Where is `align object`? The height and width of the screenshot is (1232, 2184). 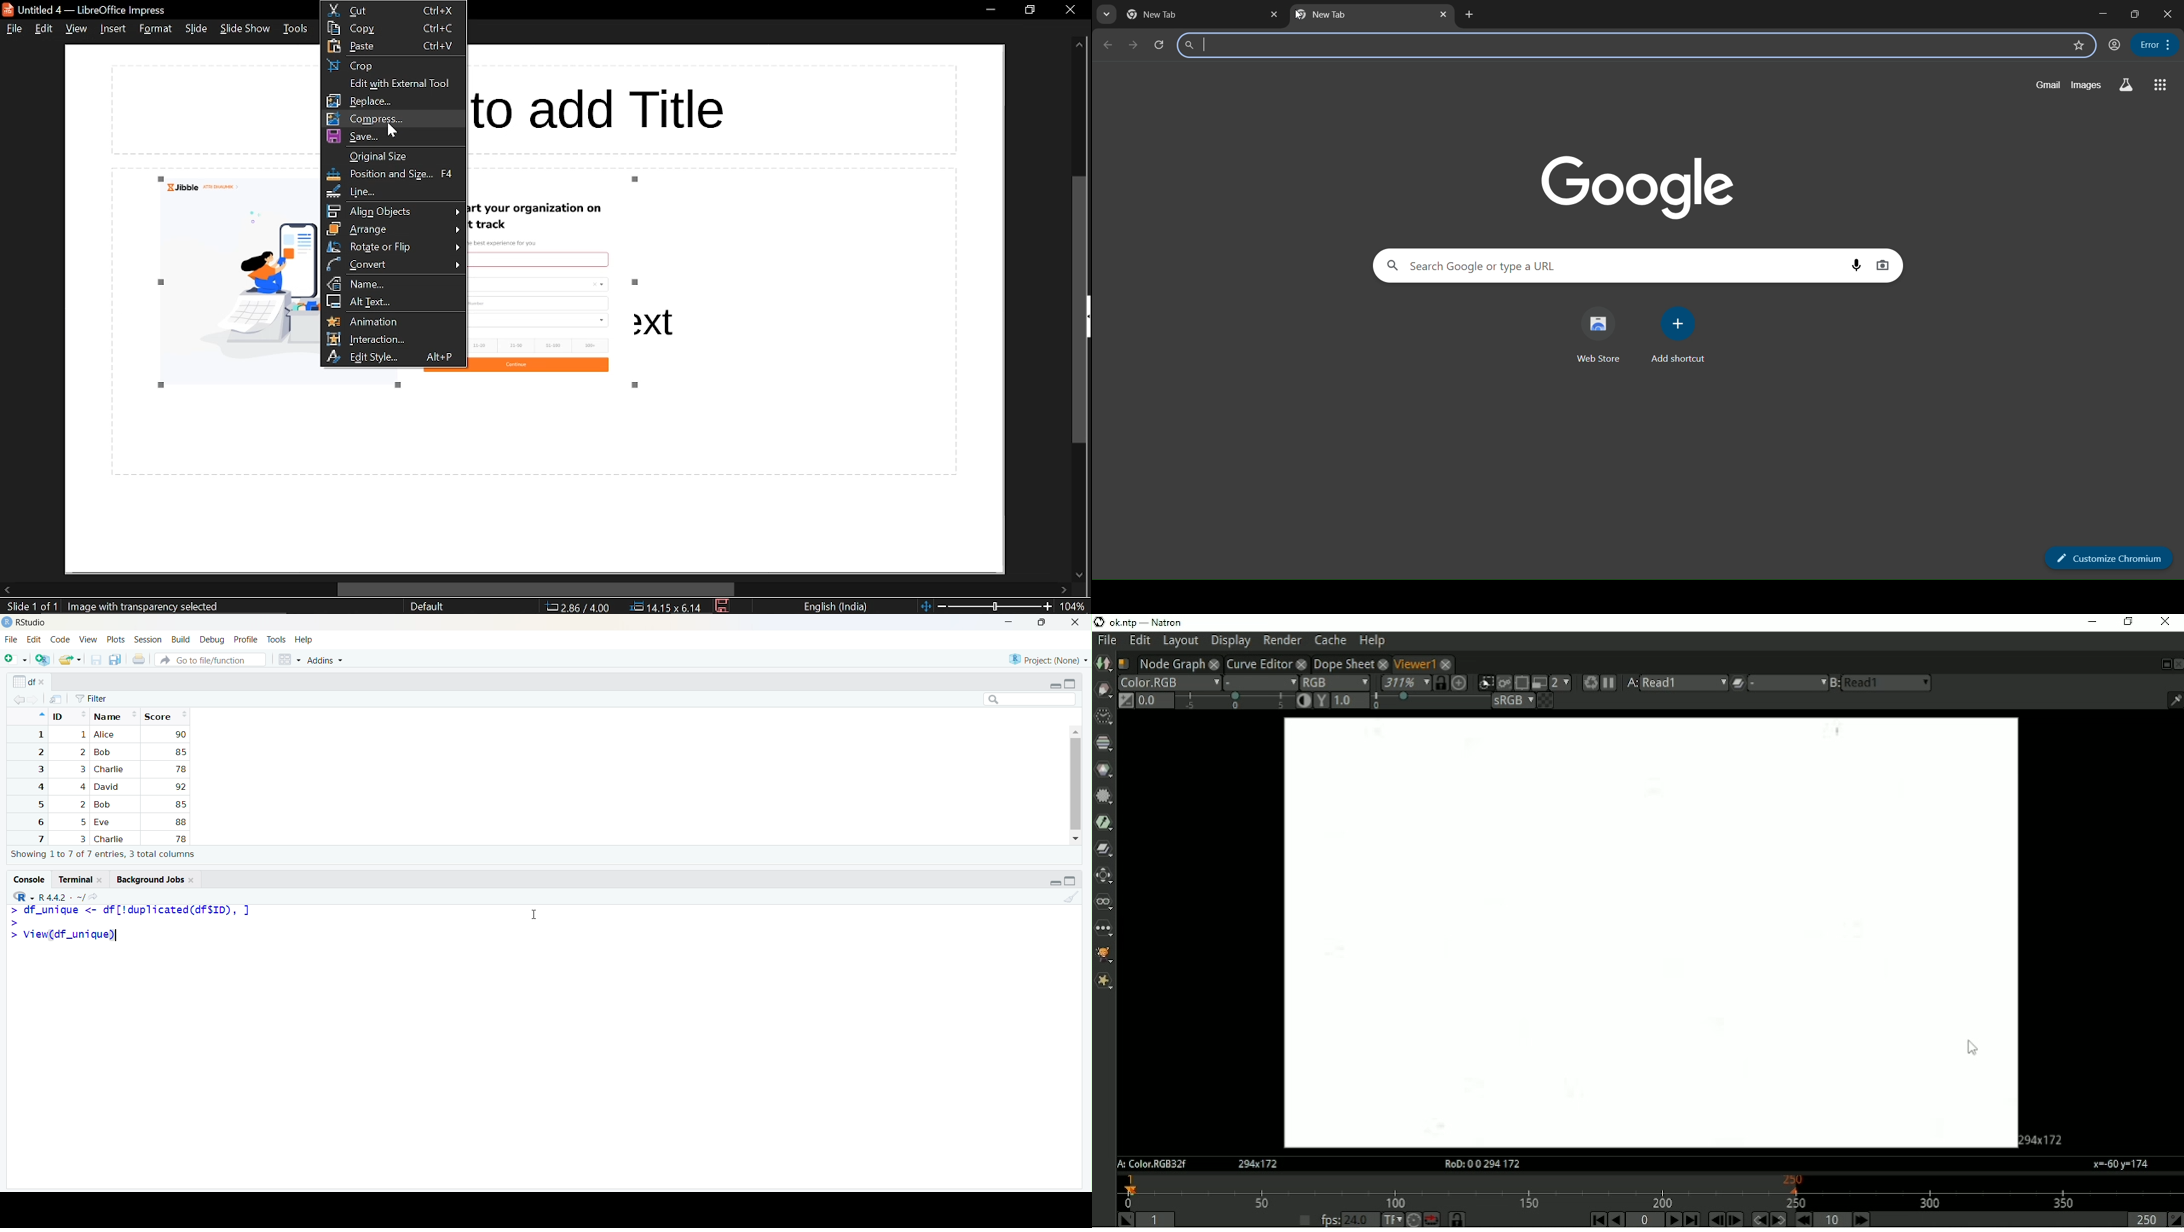
align object is located at coordinates (395, 211).